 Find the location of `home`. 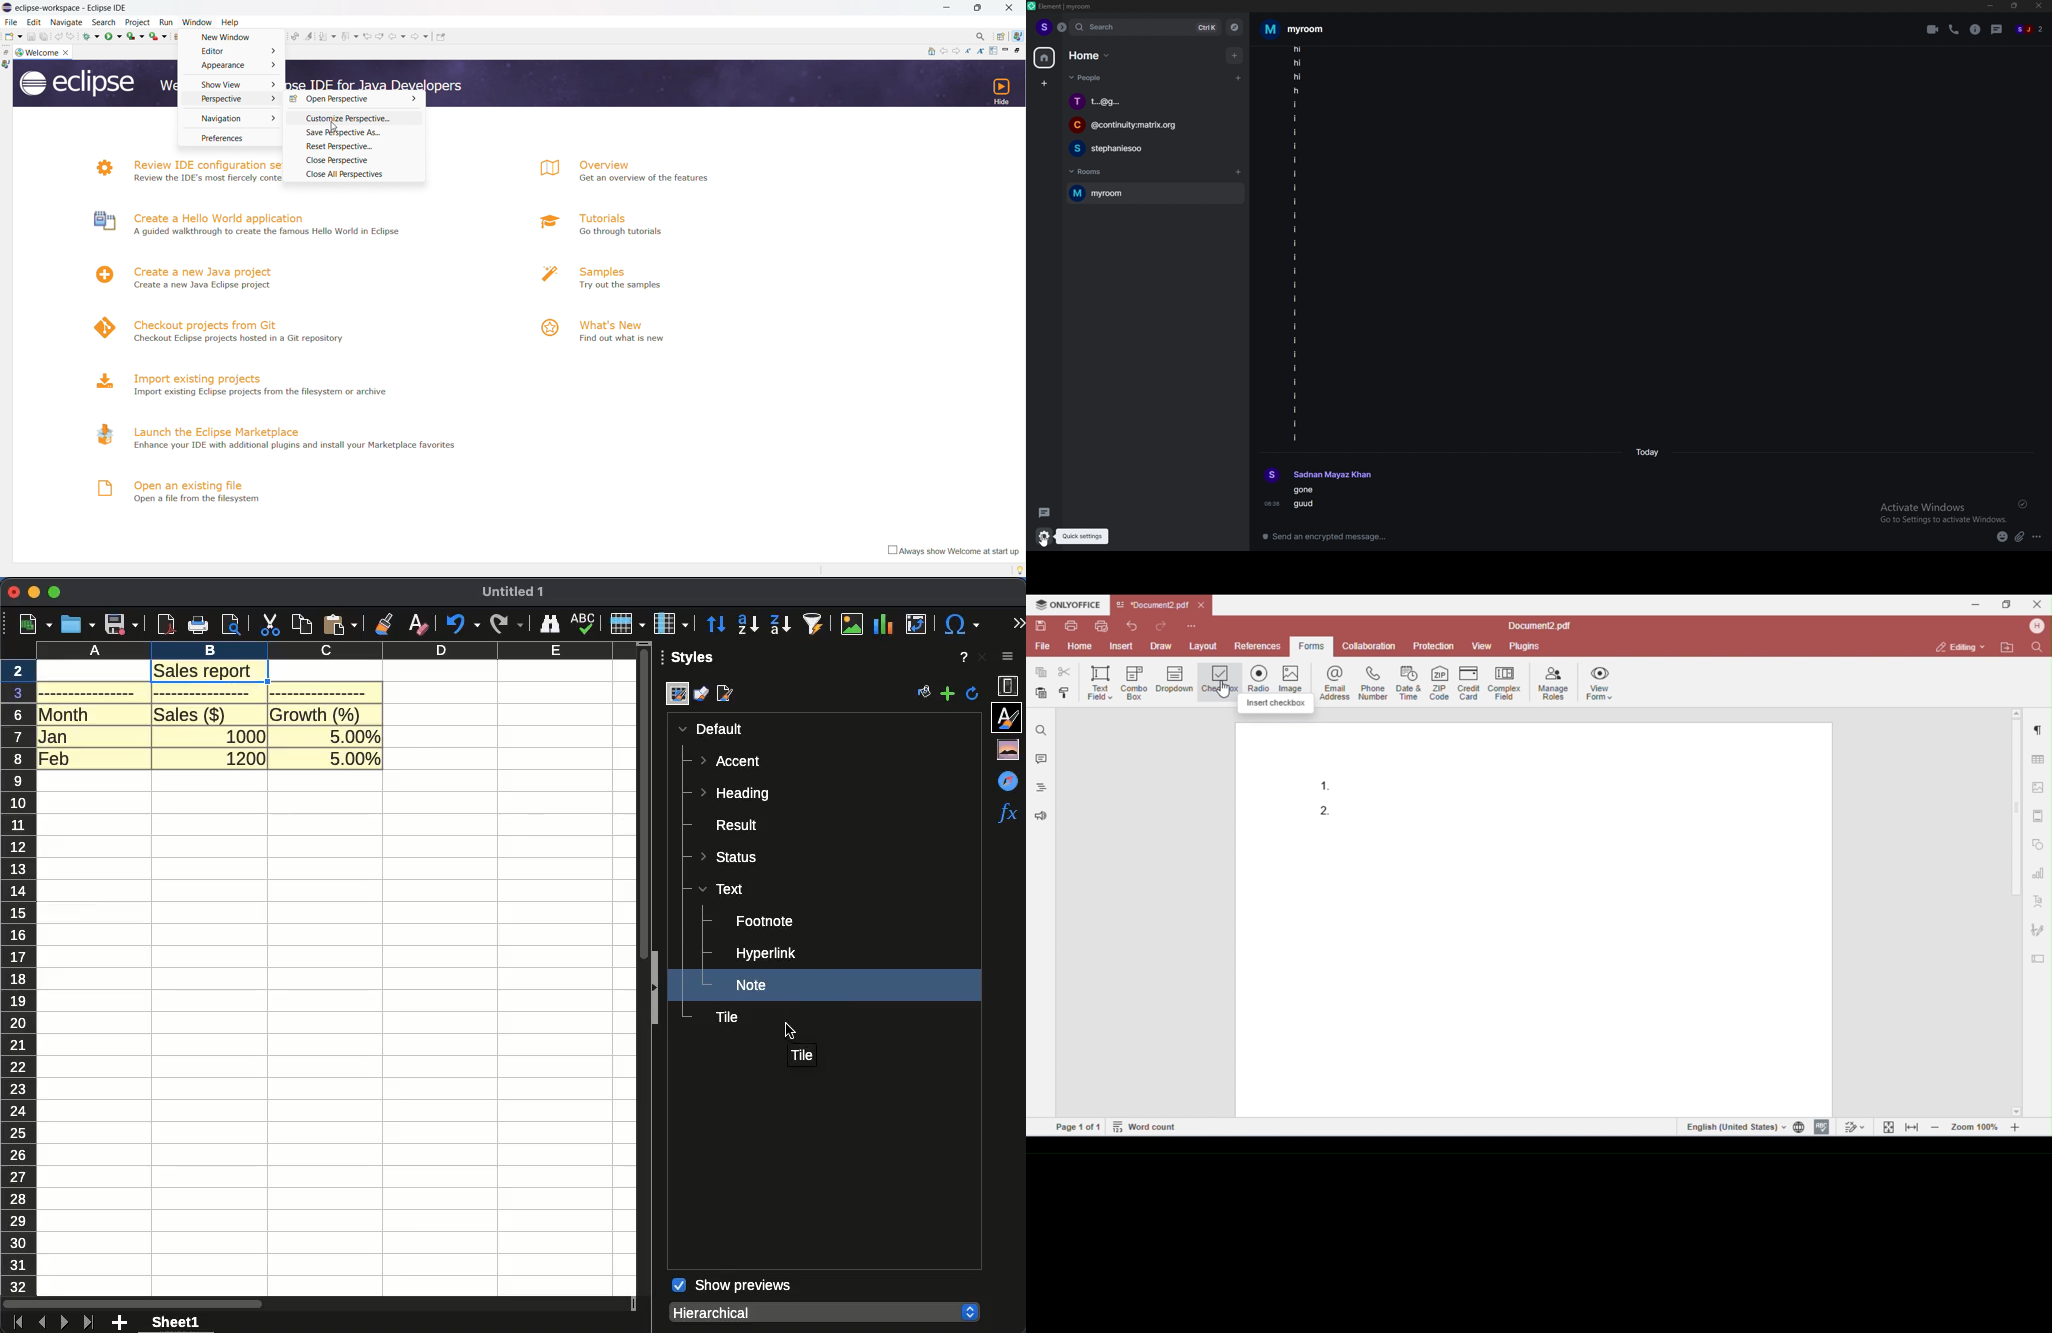

home is located at coordinates (930, 51).